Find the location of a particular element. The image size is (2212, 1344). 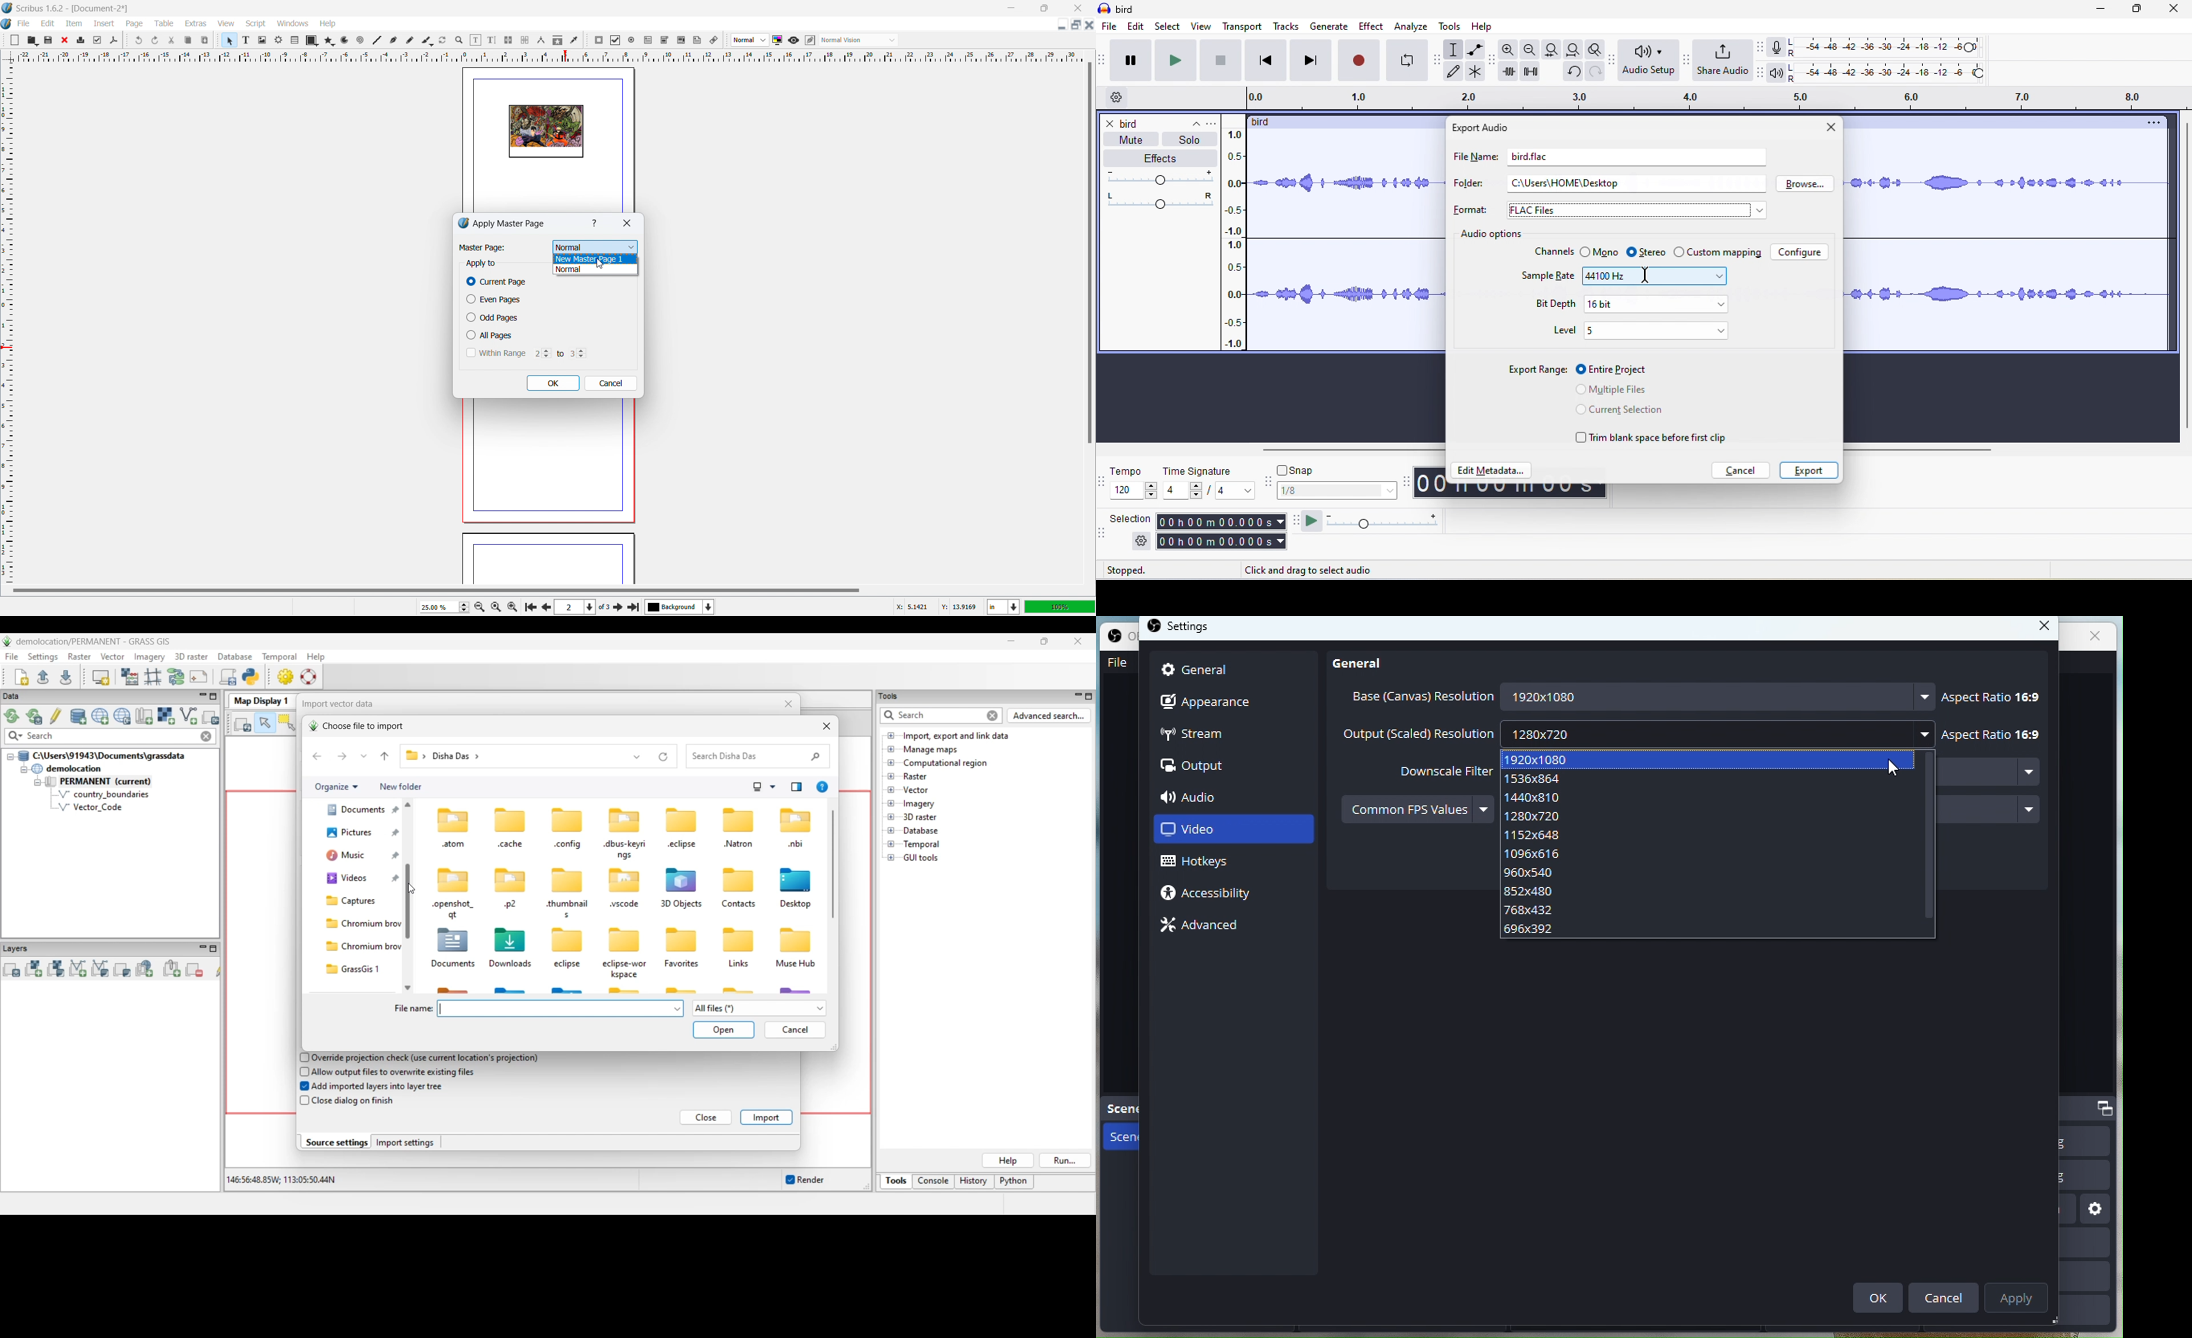

move toolbox is located at coordinates (218, 39).